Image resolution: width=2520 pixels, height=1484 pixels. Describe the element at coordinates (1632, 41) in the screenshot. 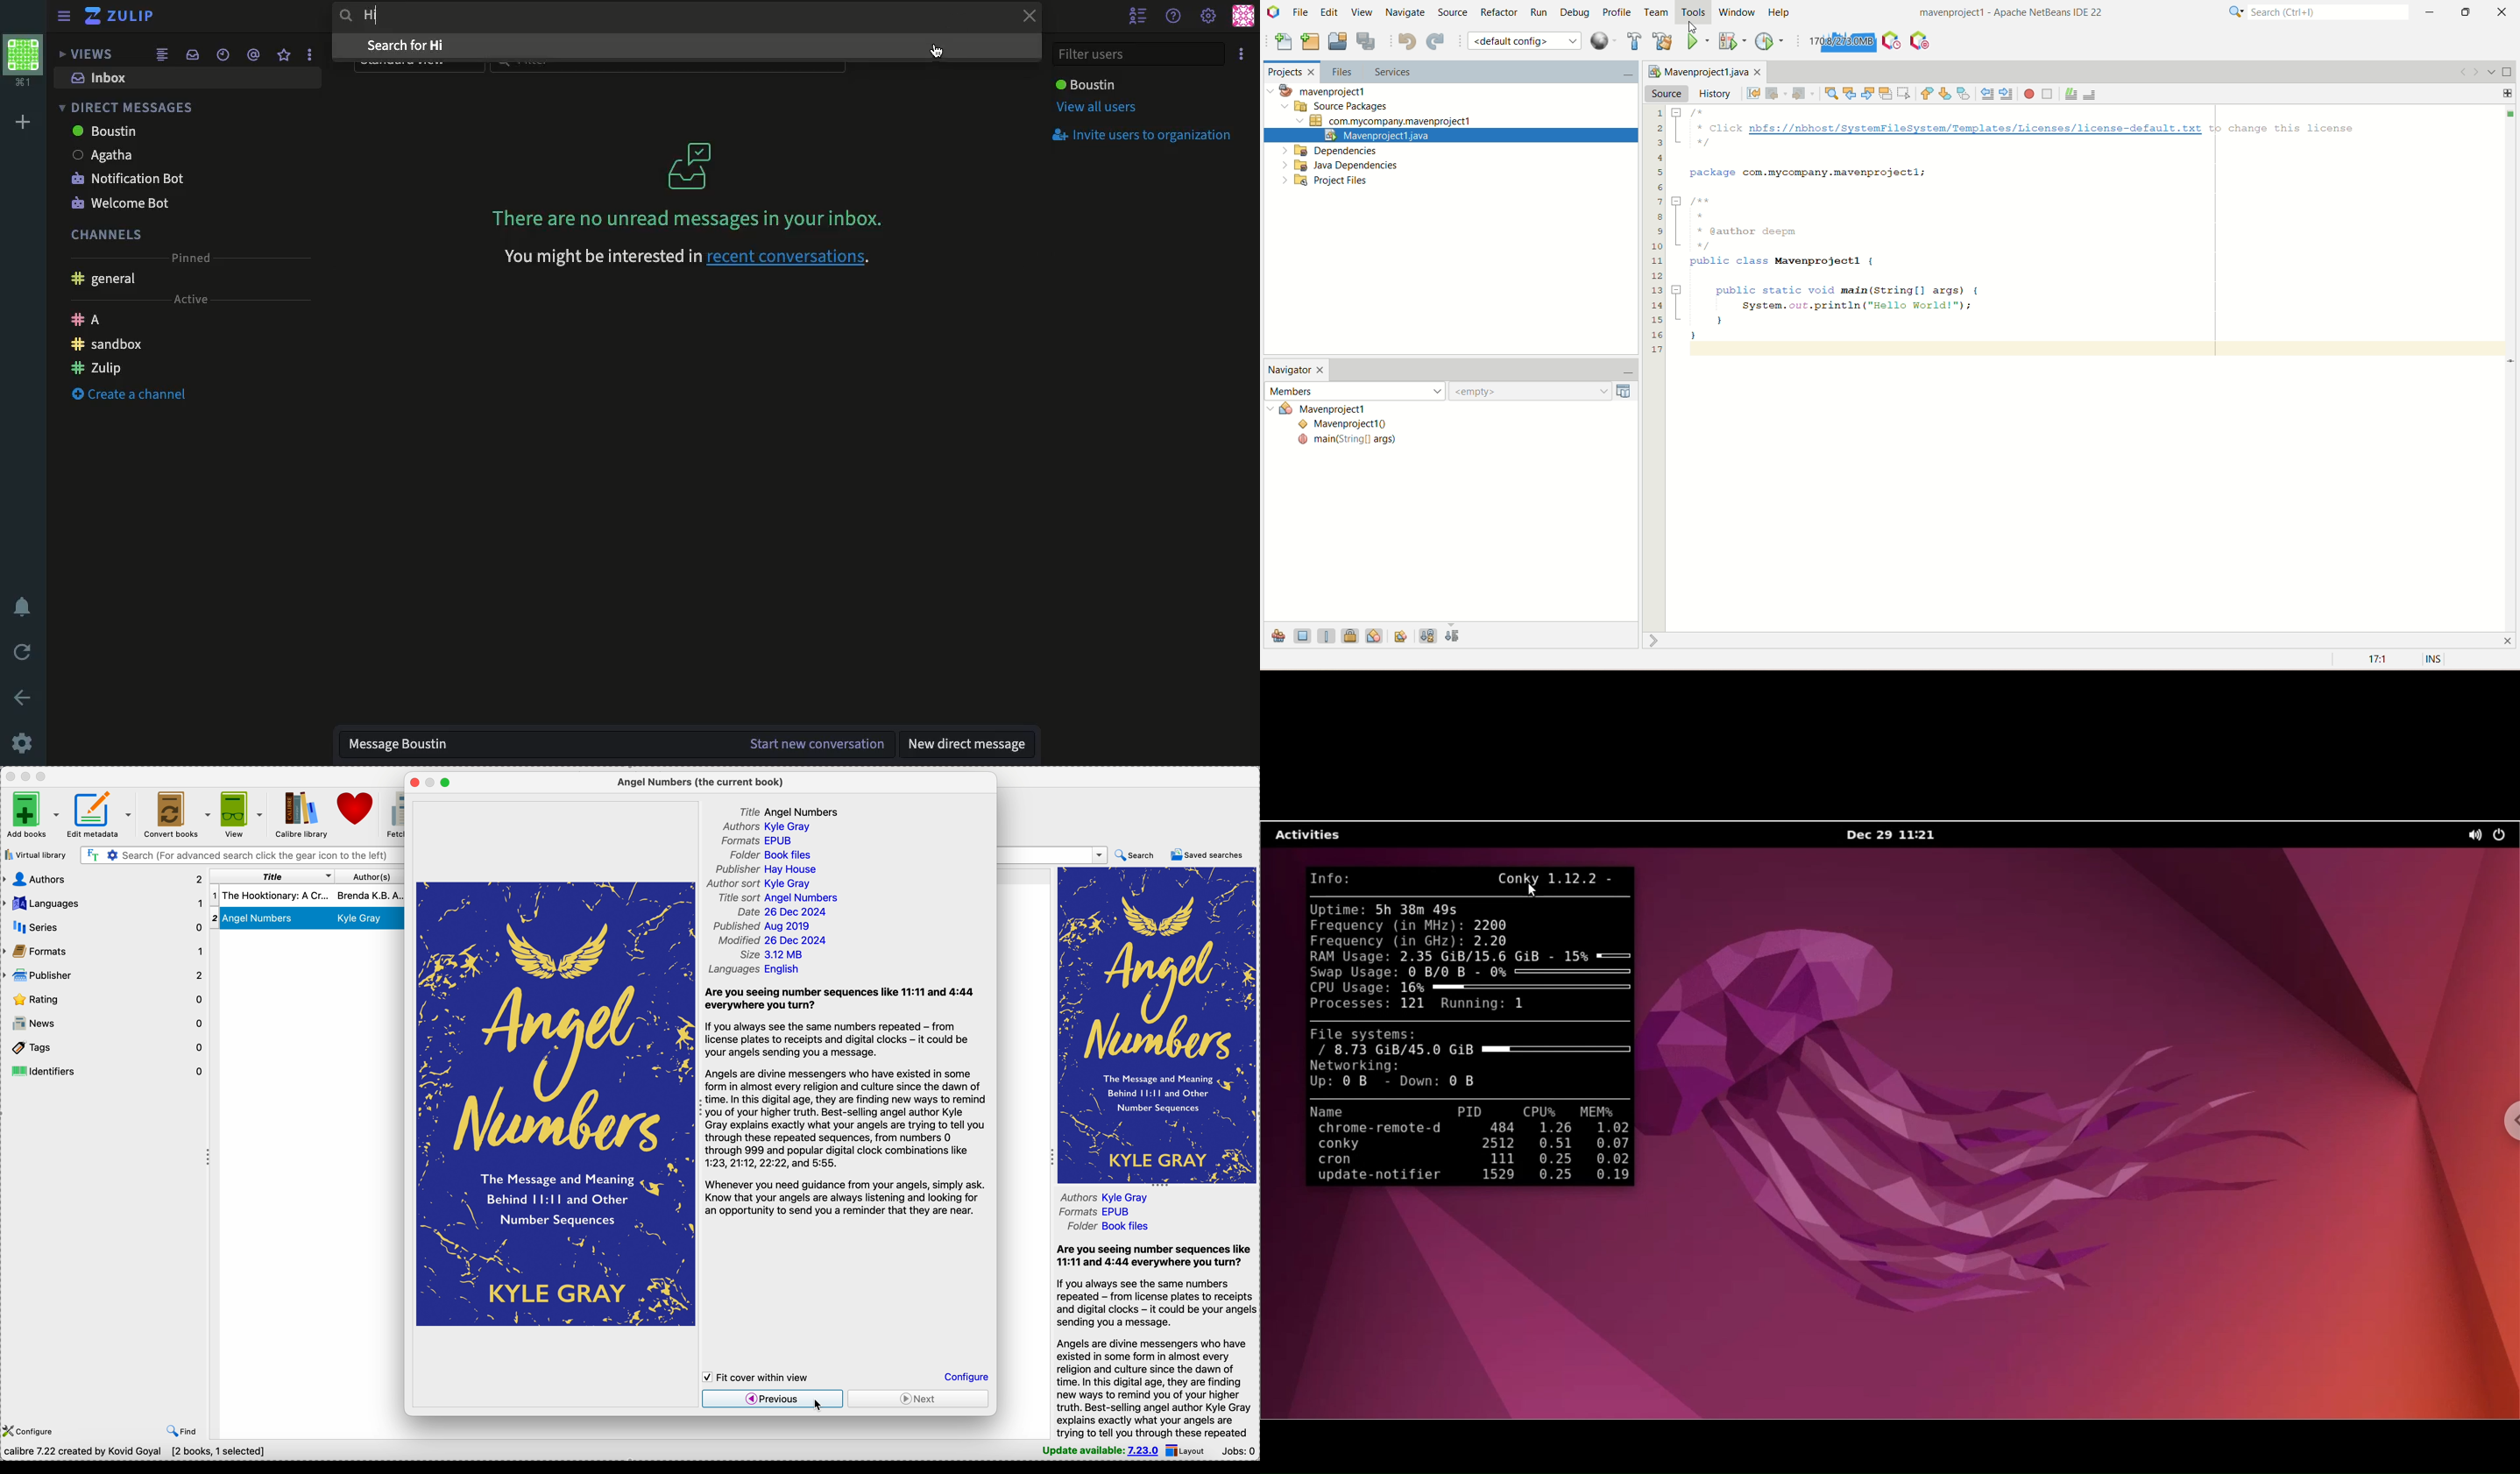

I see `build project` at that location.